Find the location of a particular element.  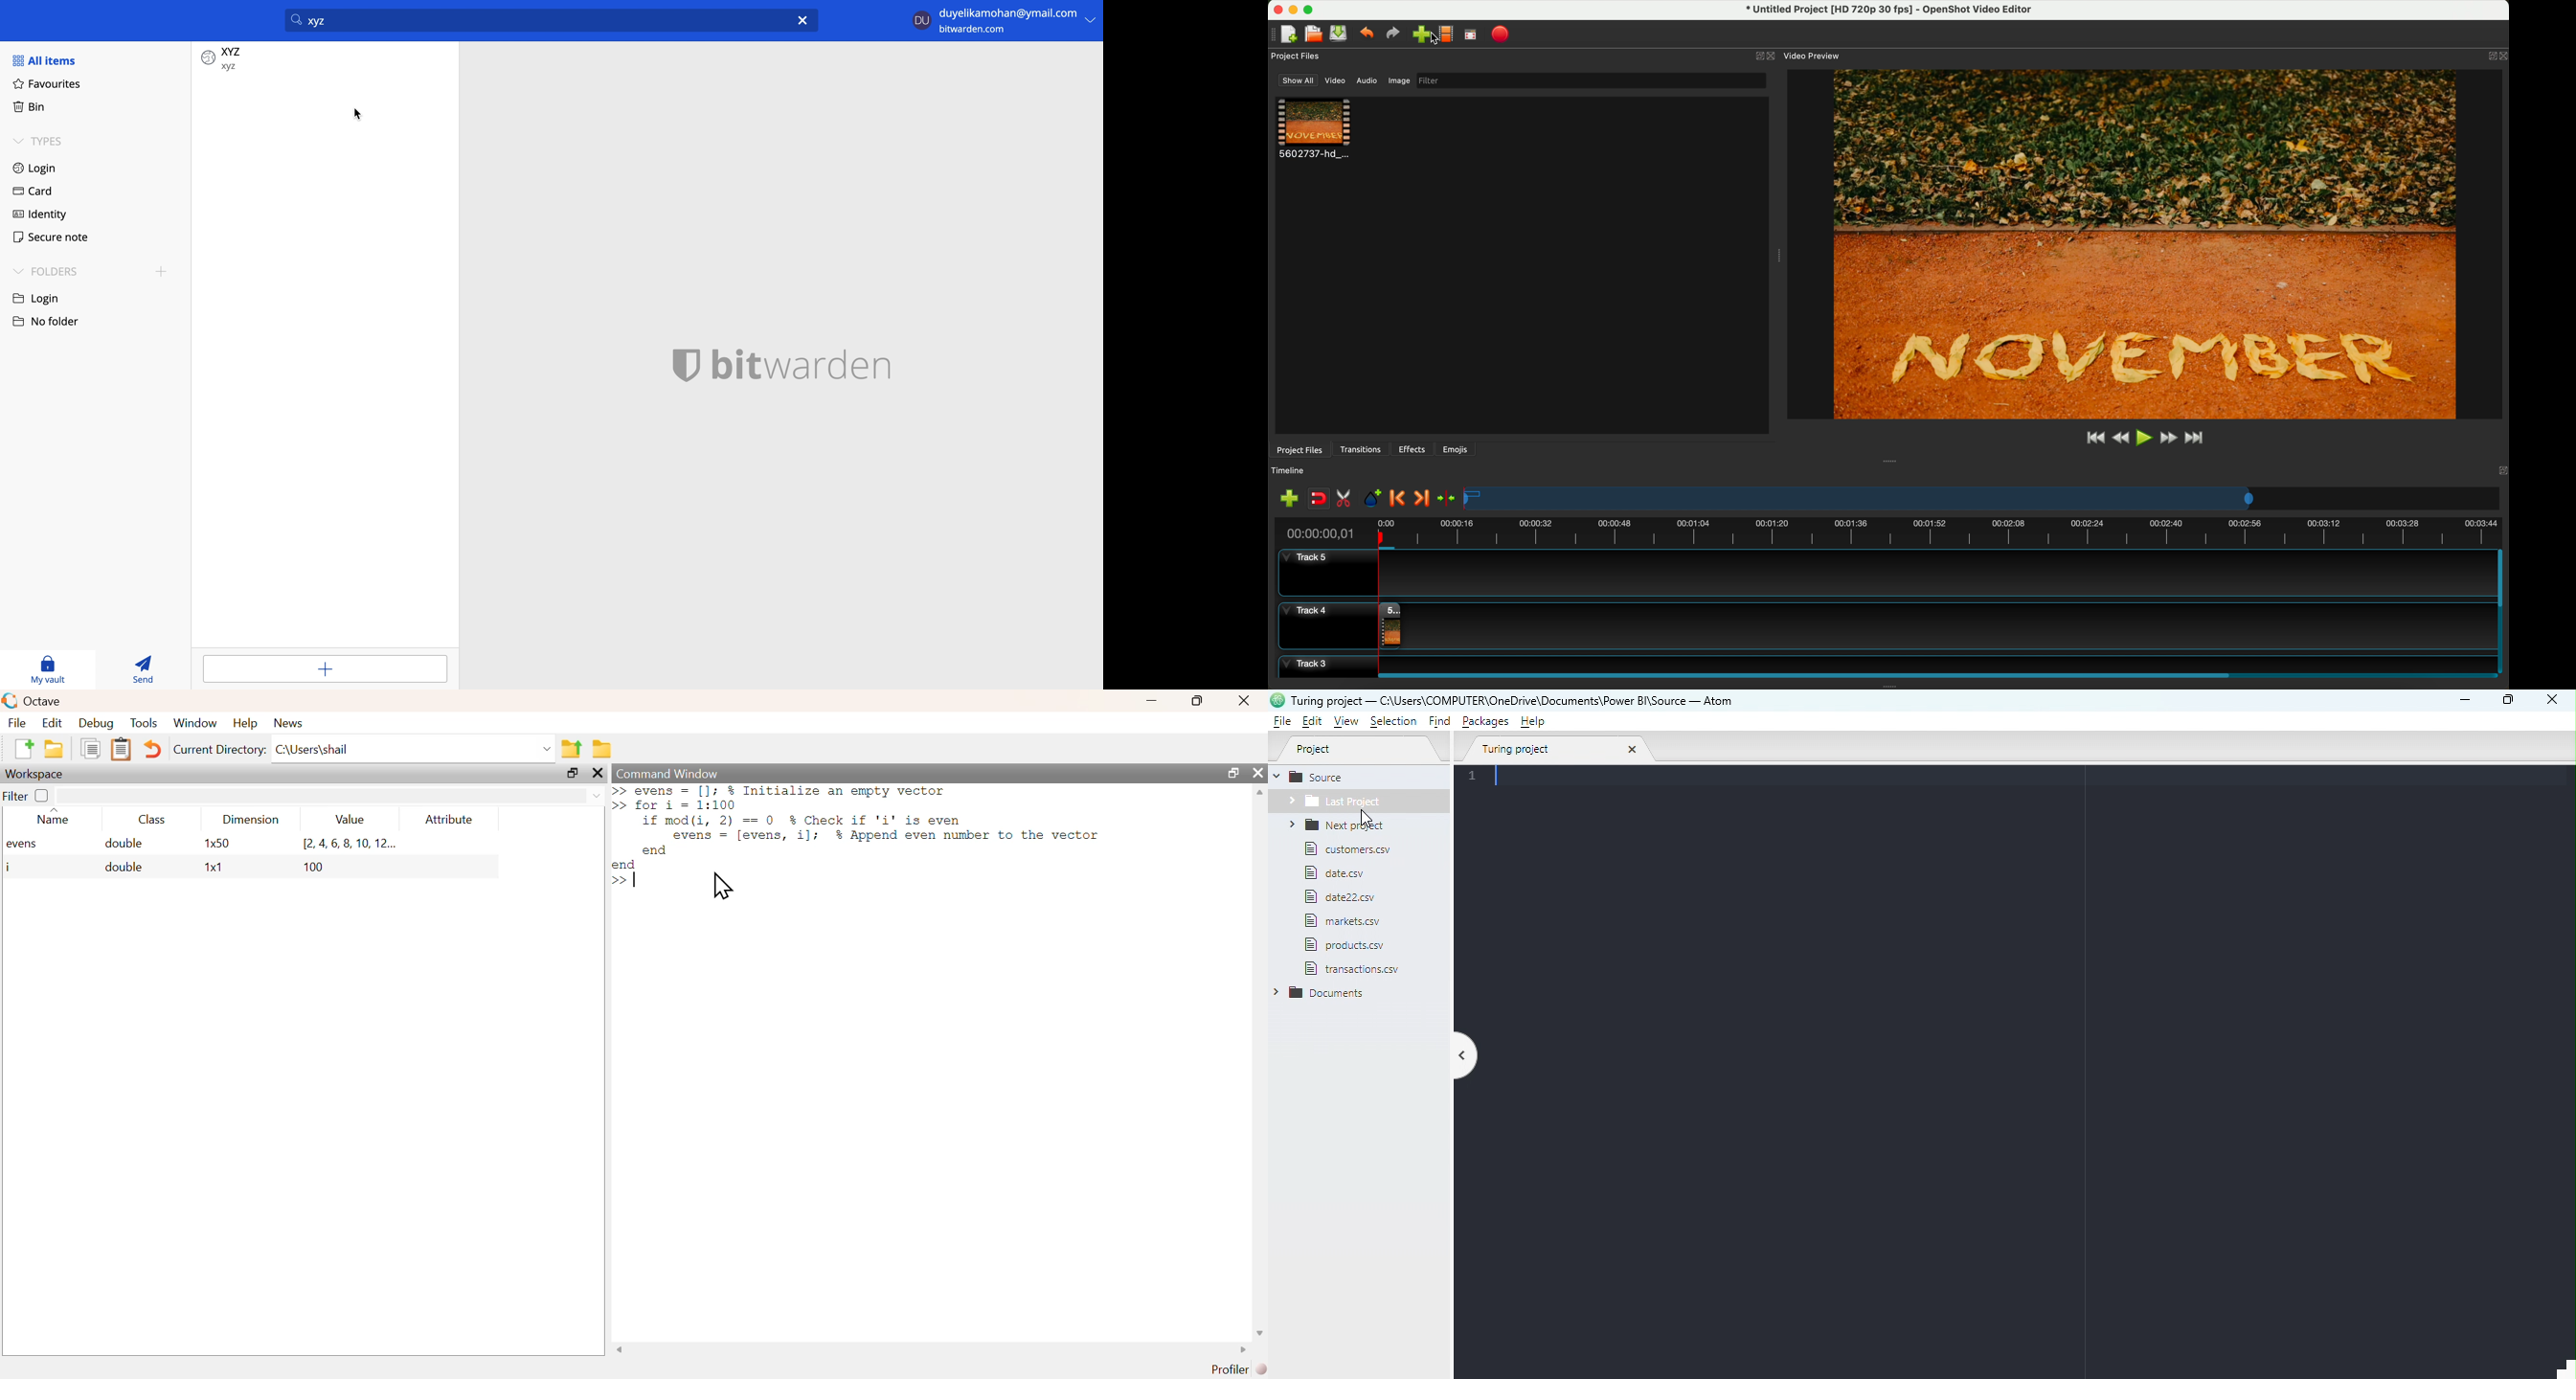

project files is located at coordinates (1297, 56).